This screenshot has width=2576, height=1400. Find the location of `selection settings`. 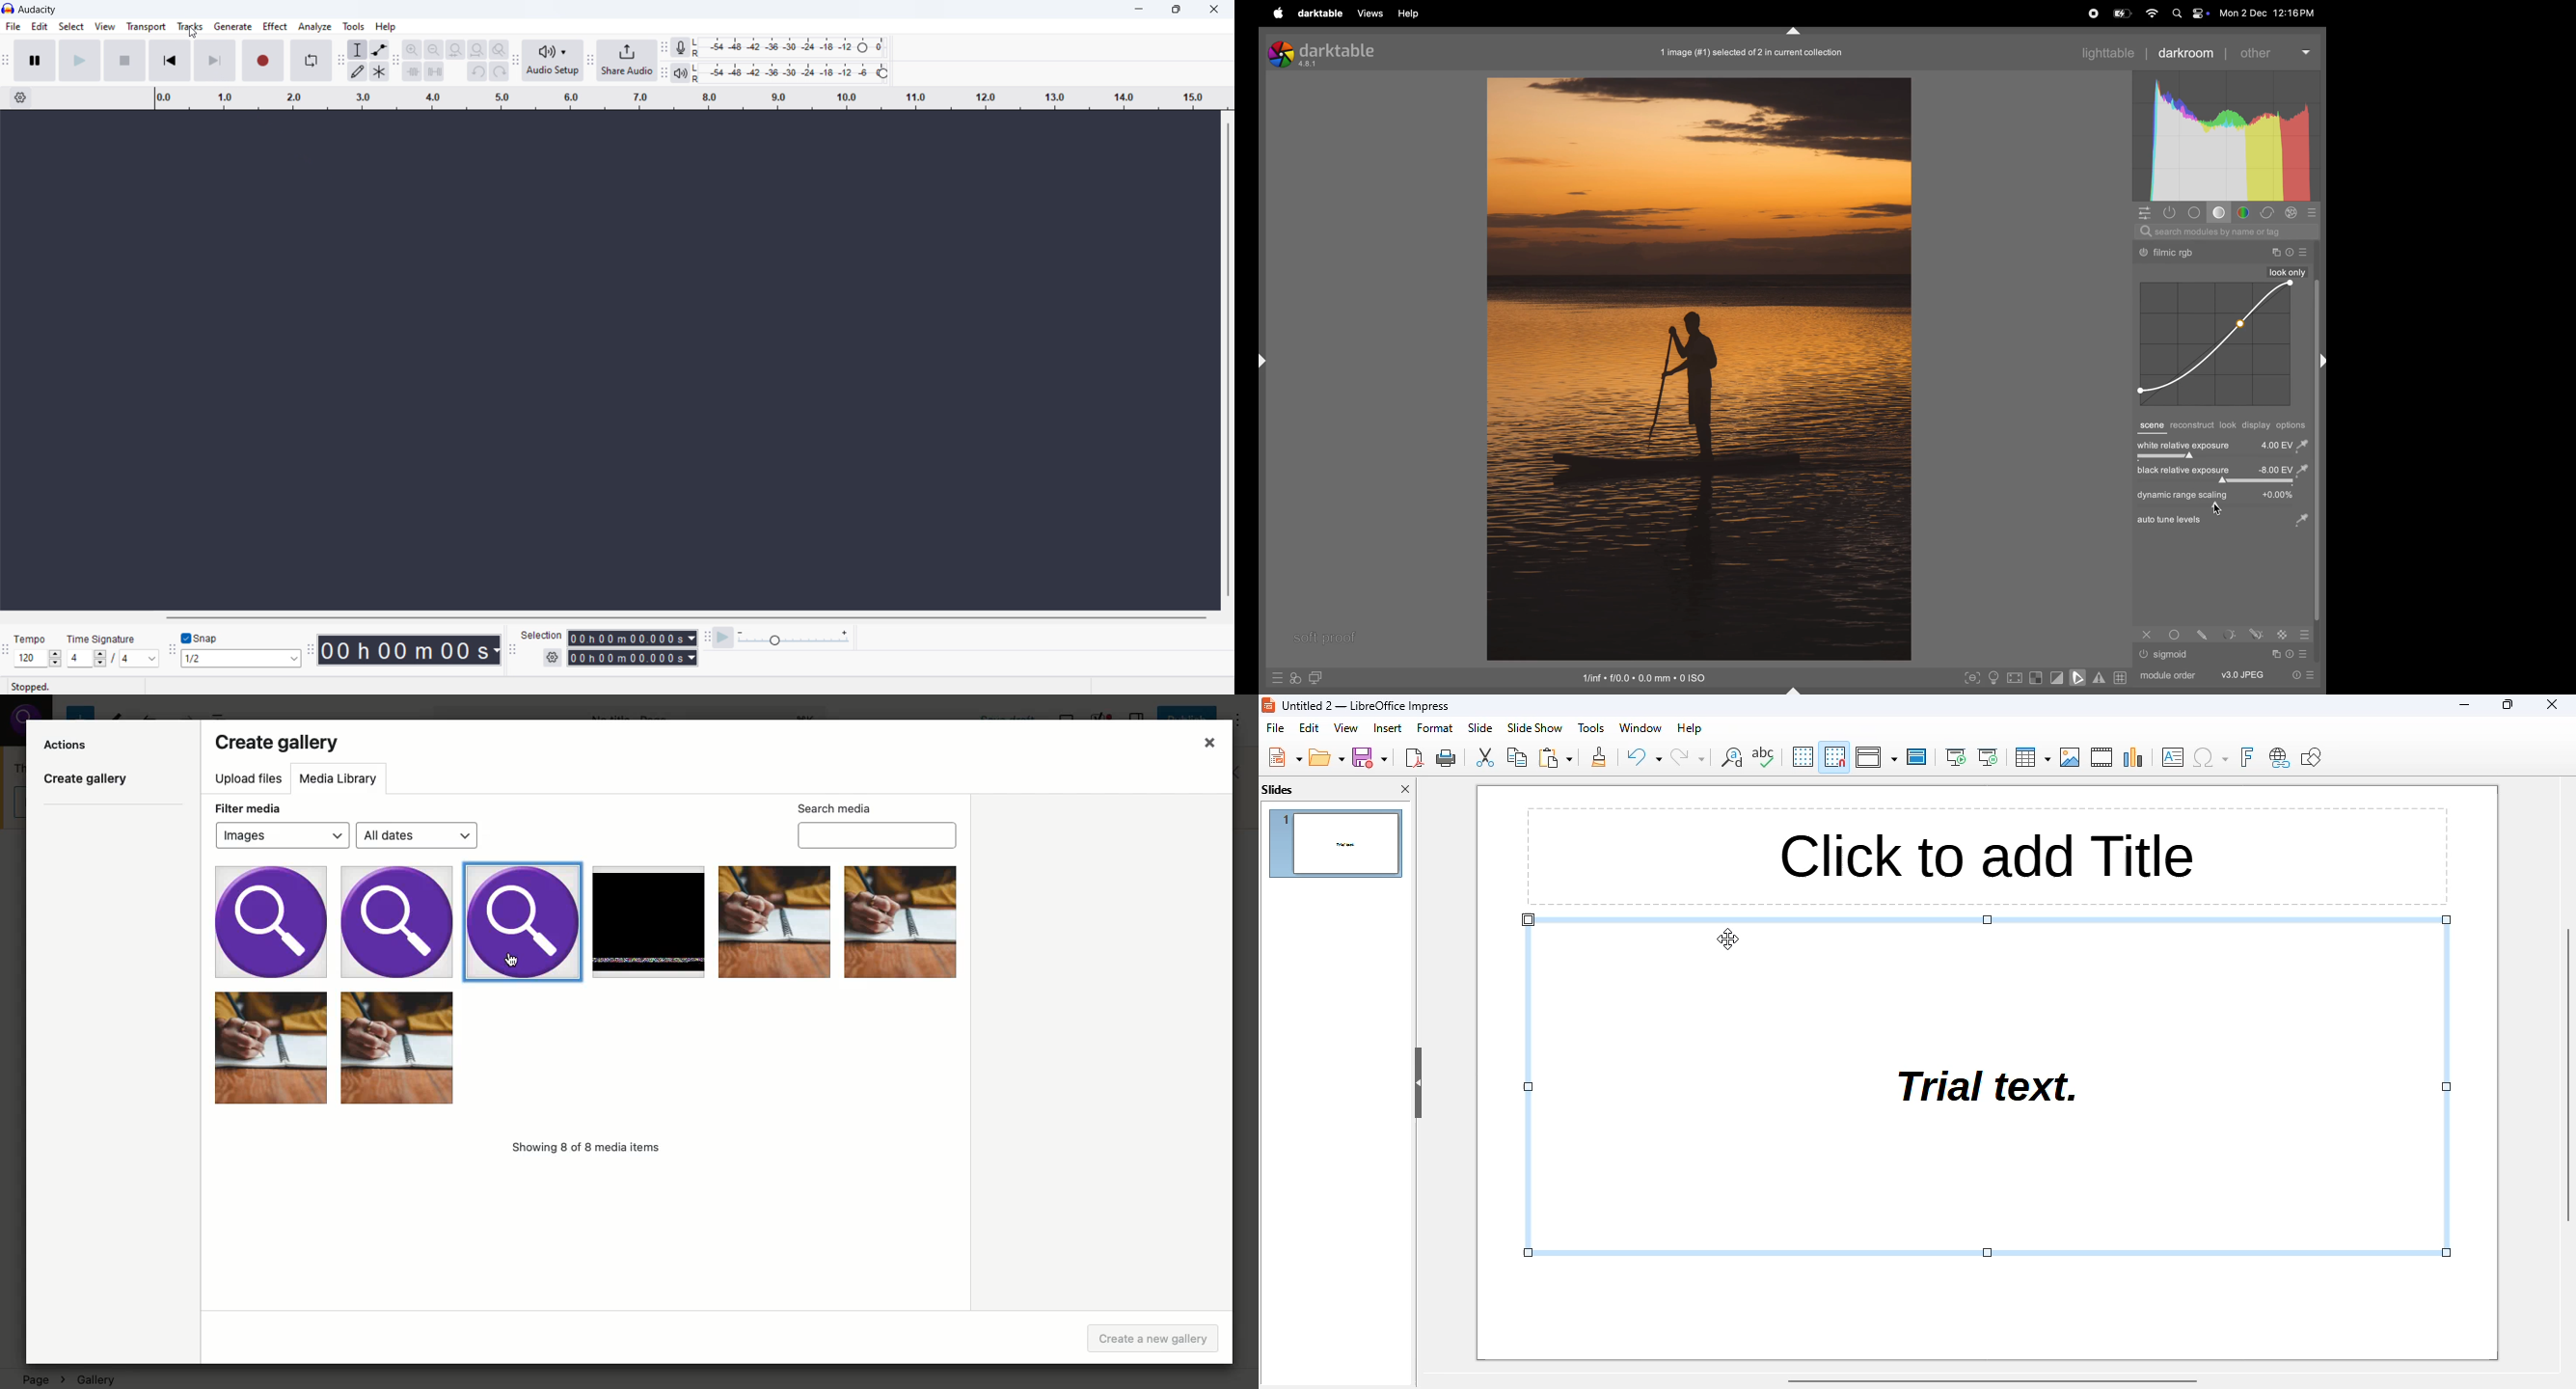

selection settings is located at coordinates (552, 658).